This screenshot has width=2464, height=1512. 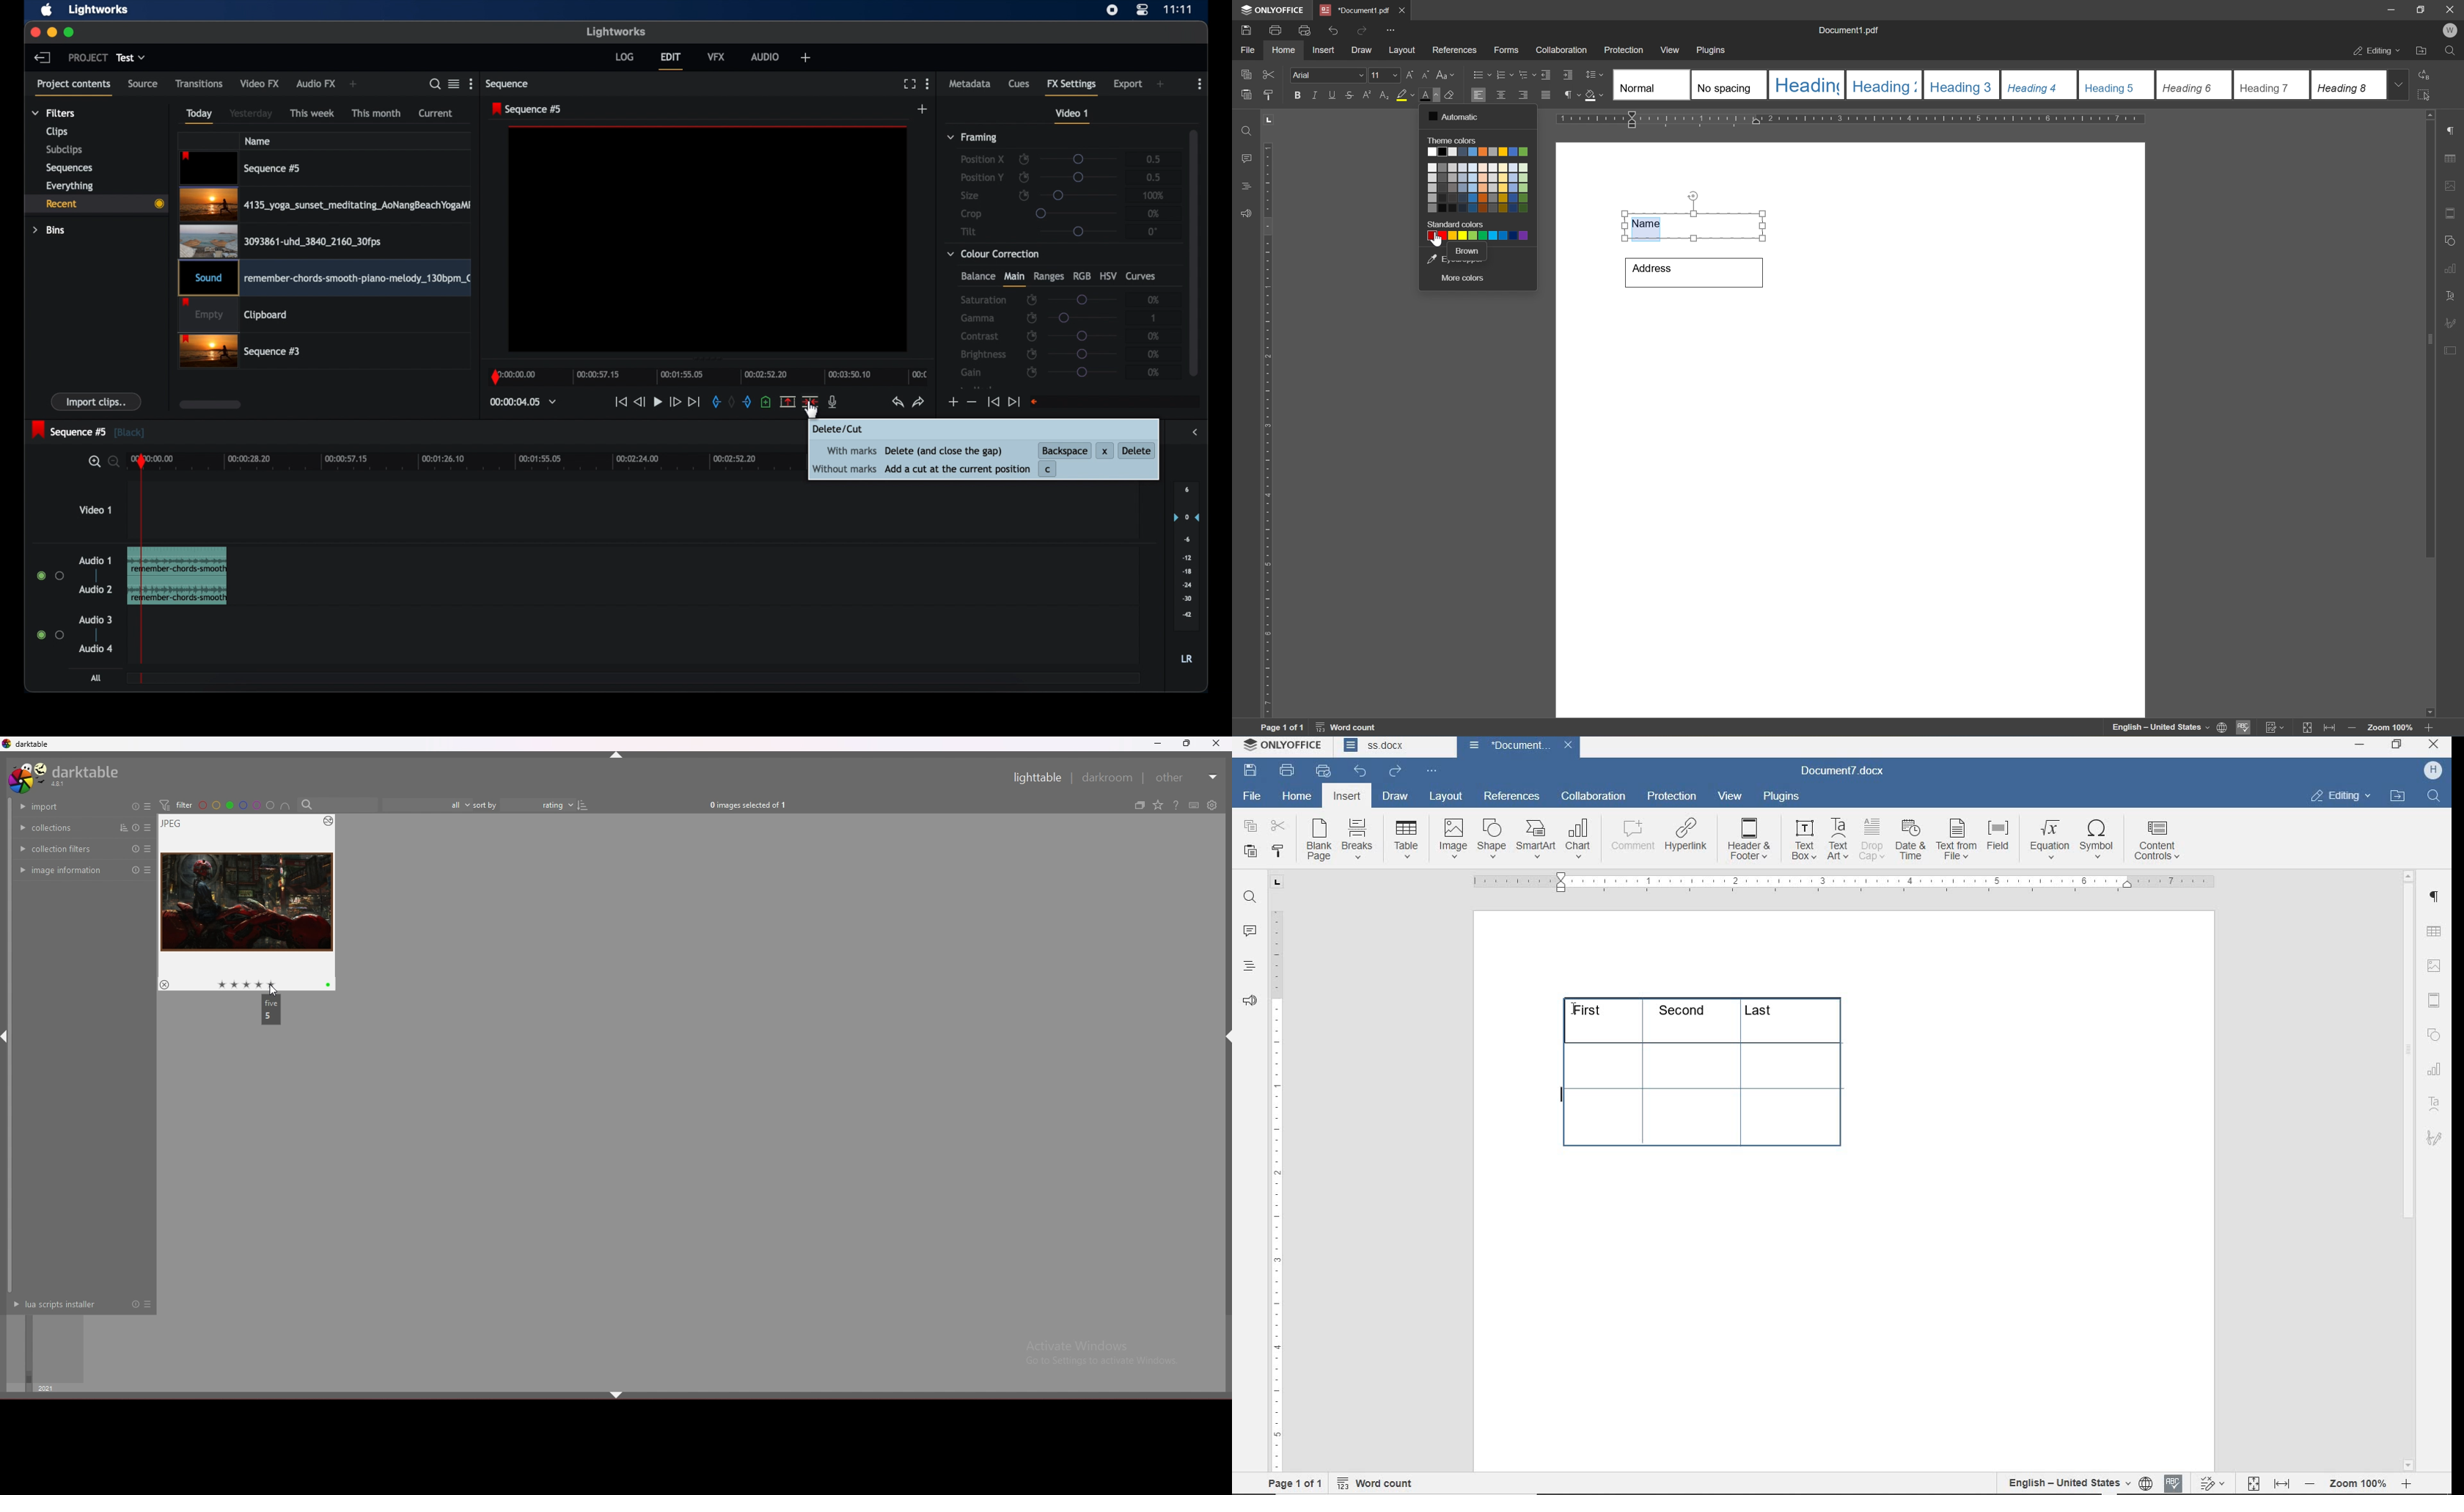 What do you see at coordinates (1581, 840) in the screenshot?
I see `chart` at bounding box center [1581, 840].